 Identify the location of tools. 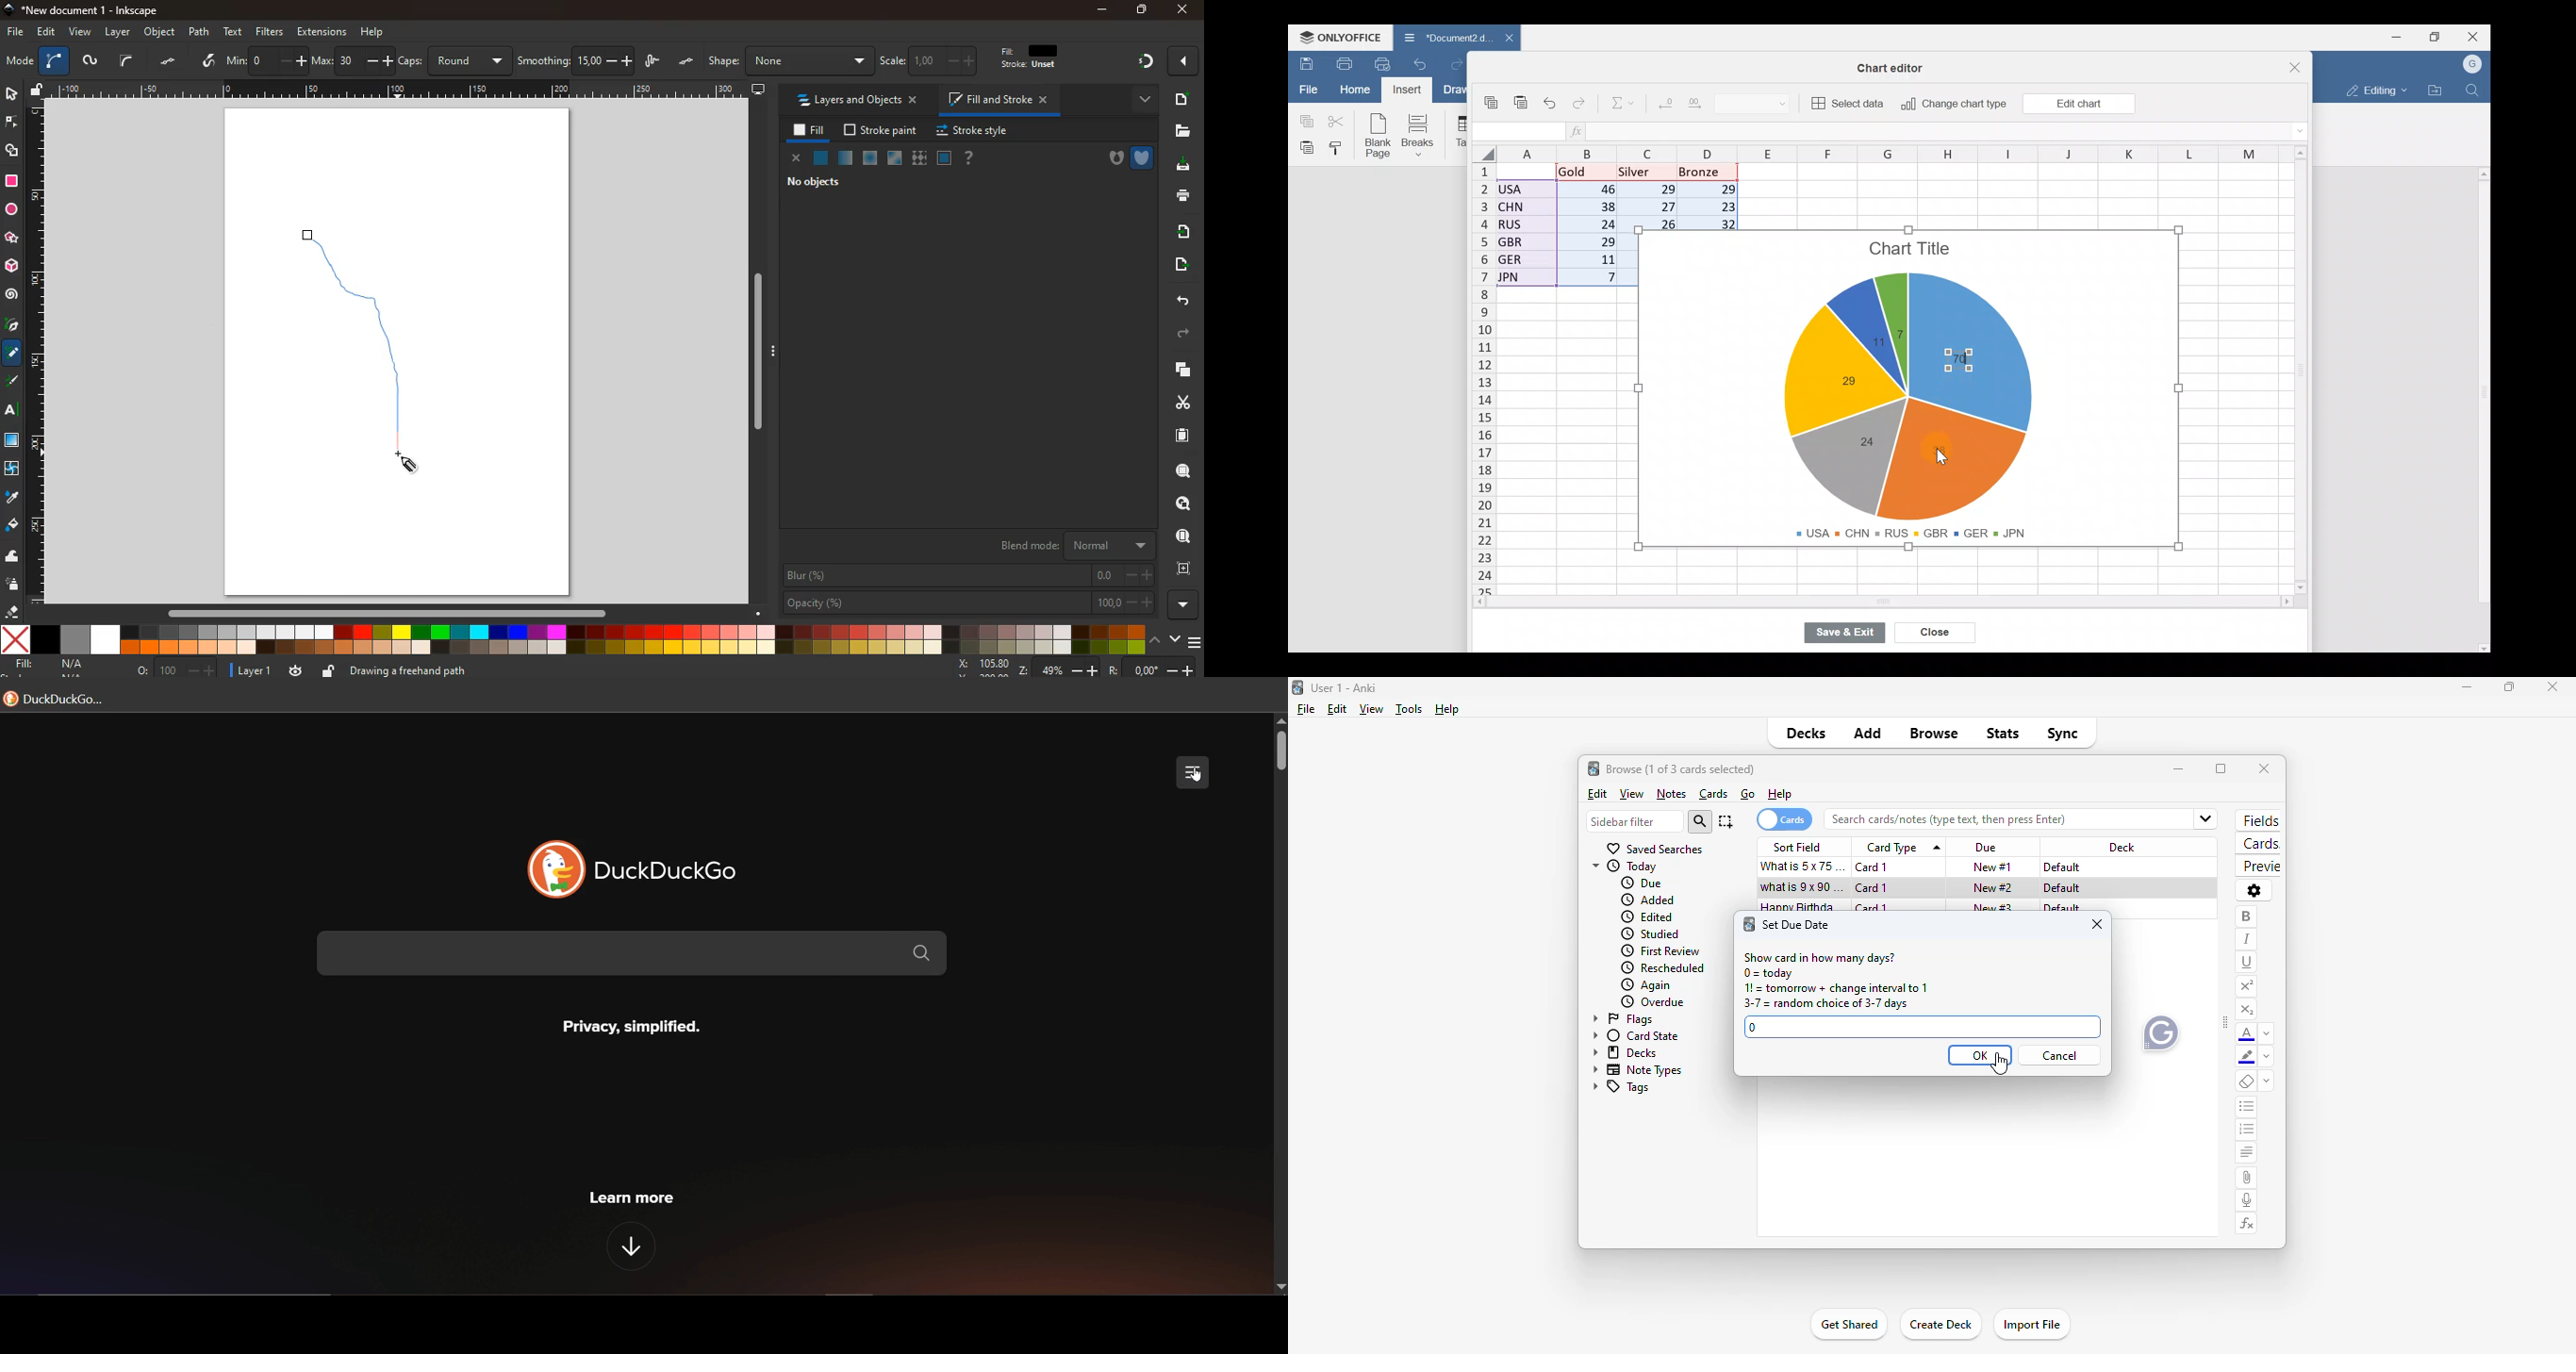
(1409, 709).